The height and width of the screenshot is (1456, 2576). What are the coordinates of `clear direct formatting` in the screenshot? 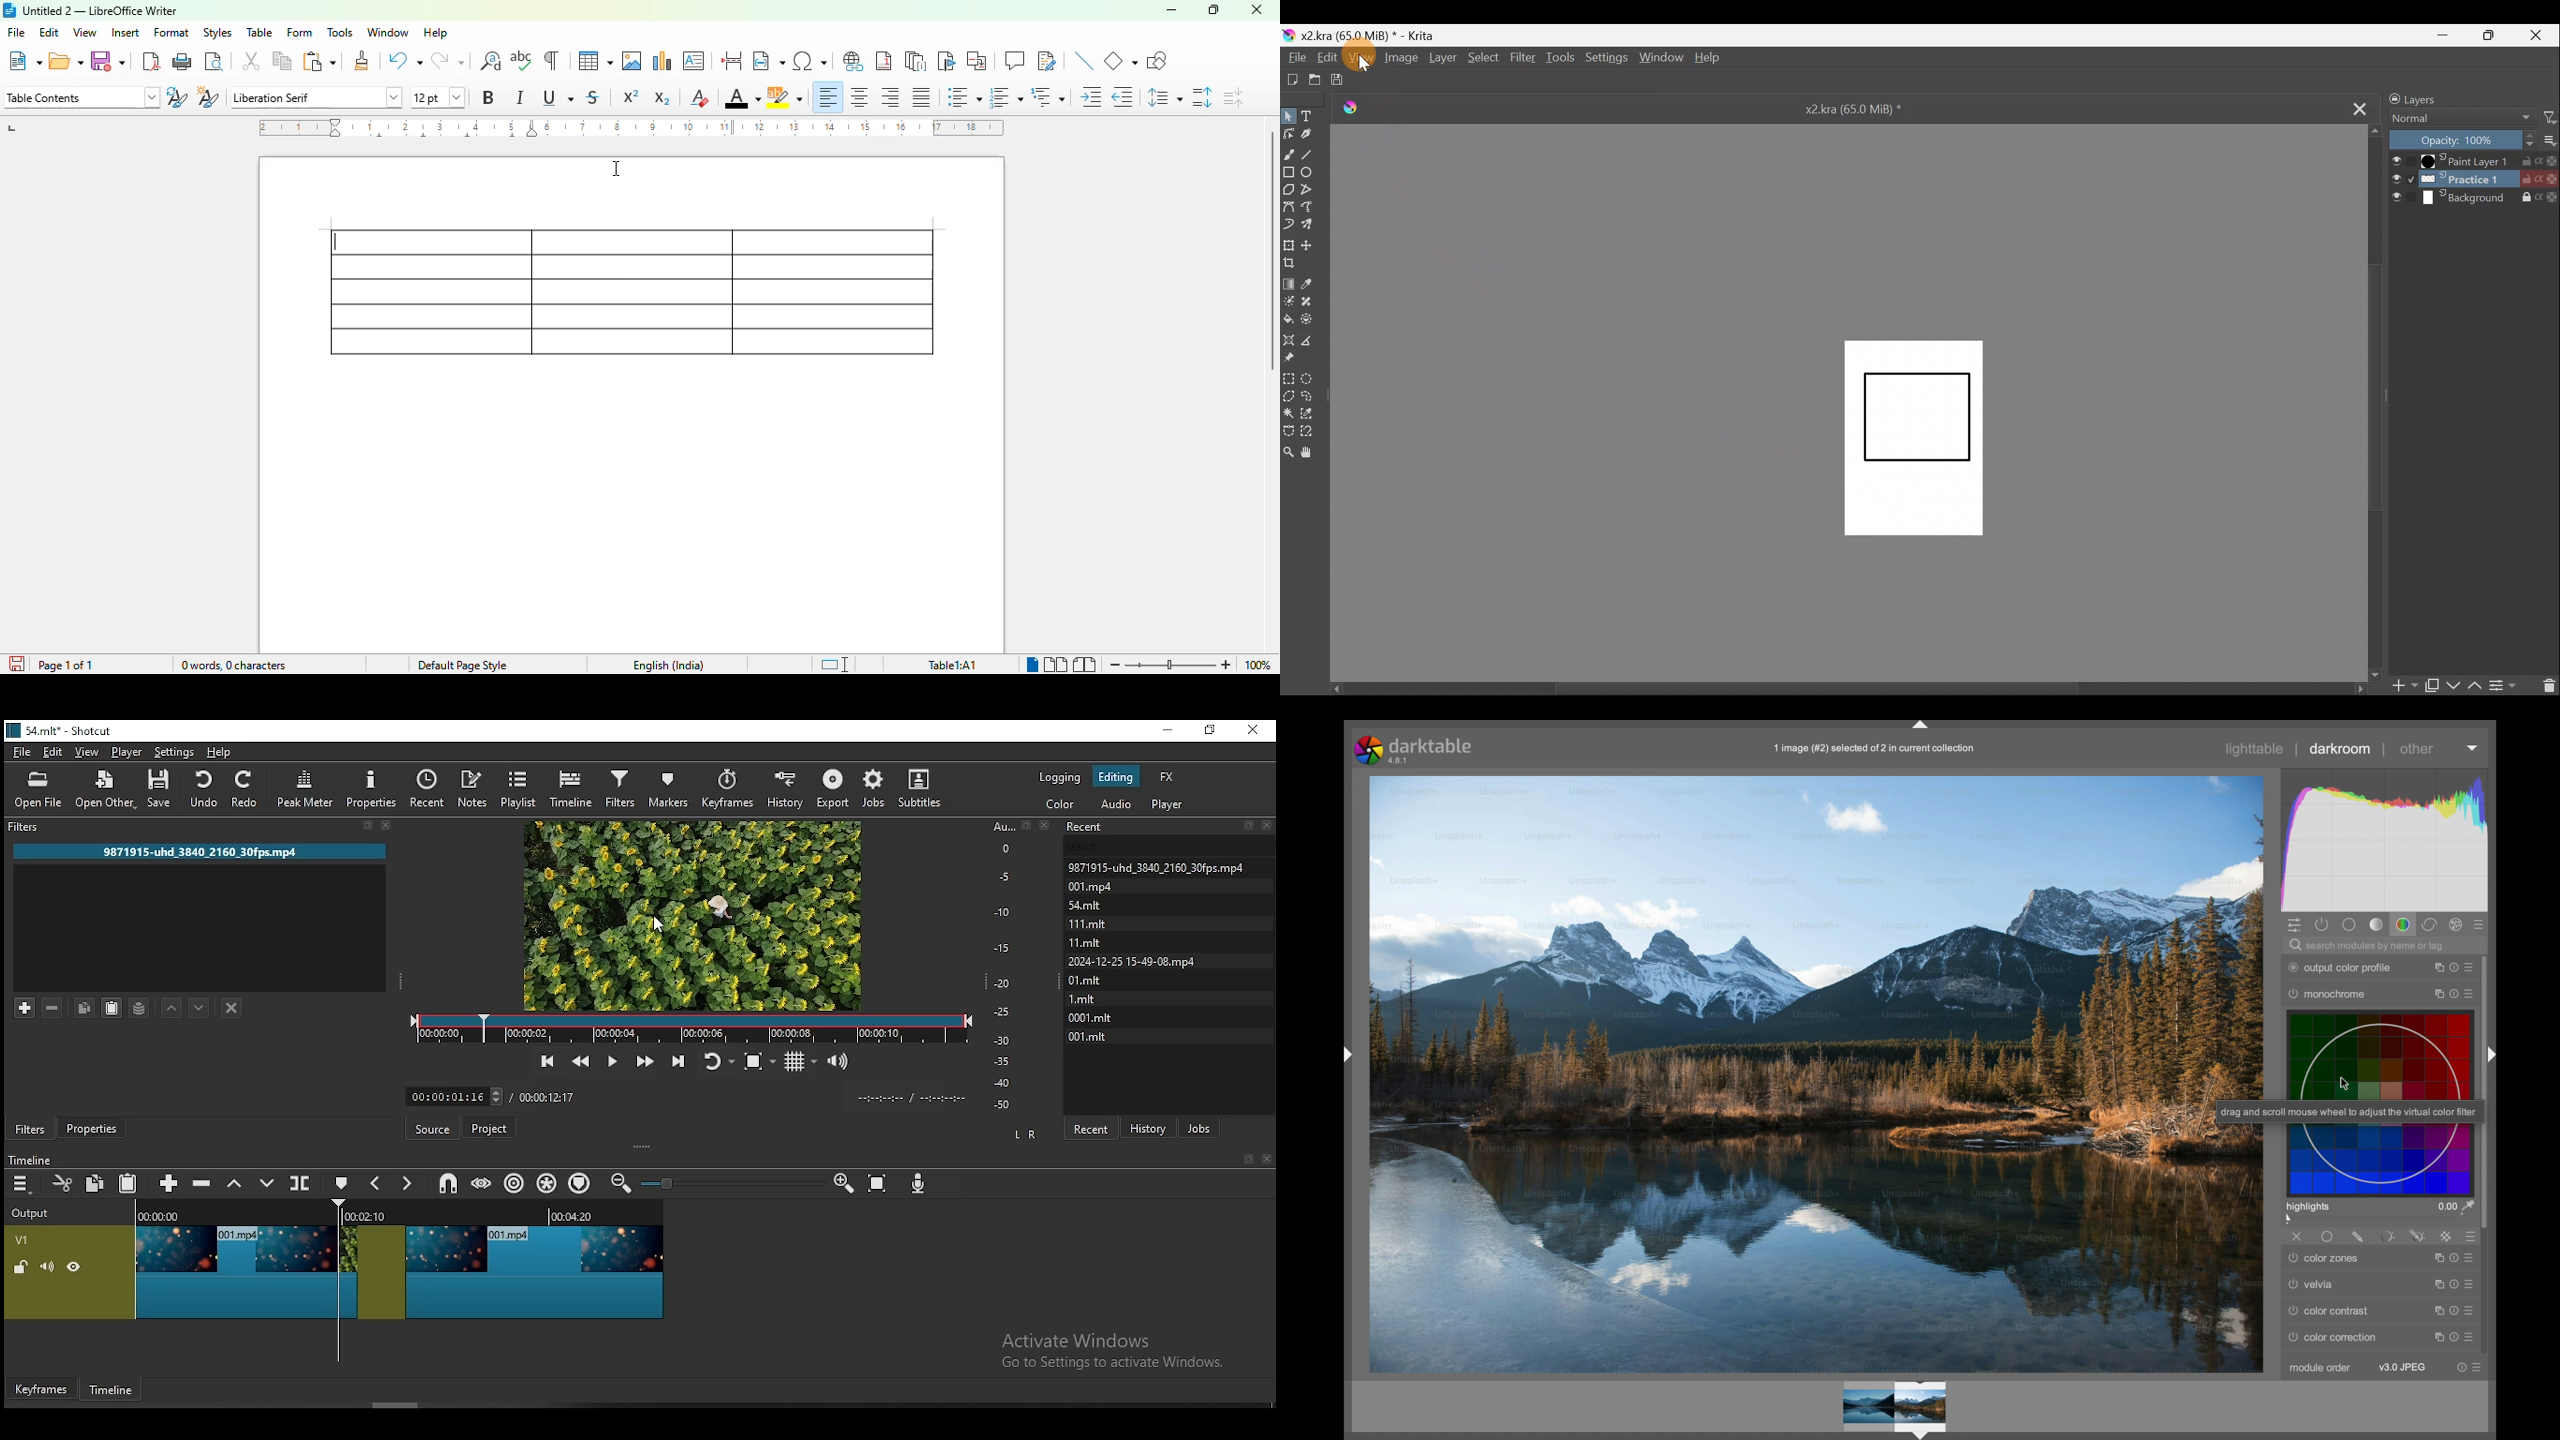 It's located at (699, 97).